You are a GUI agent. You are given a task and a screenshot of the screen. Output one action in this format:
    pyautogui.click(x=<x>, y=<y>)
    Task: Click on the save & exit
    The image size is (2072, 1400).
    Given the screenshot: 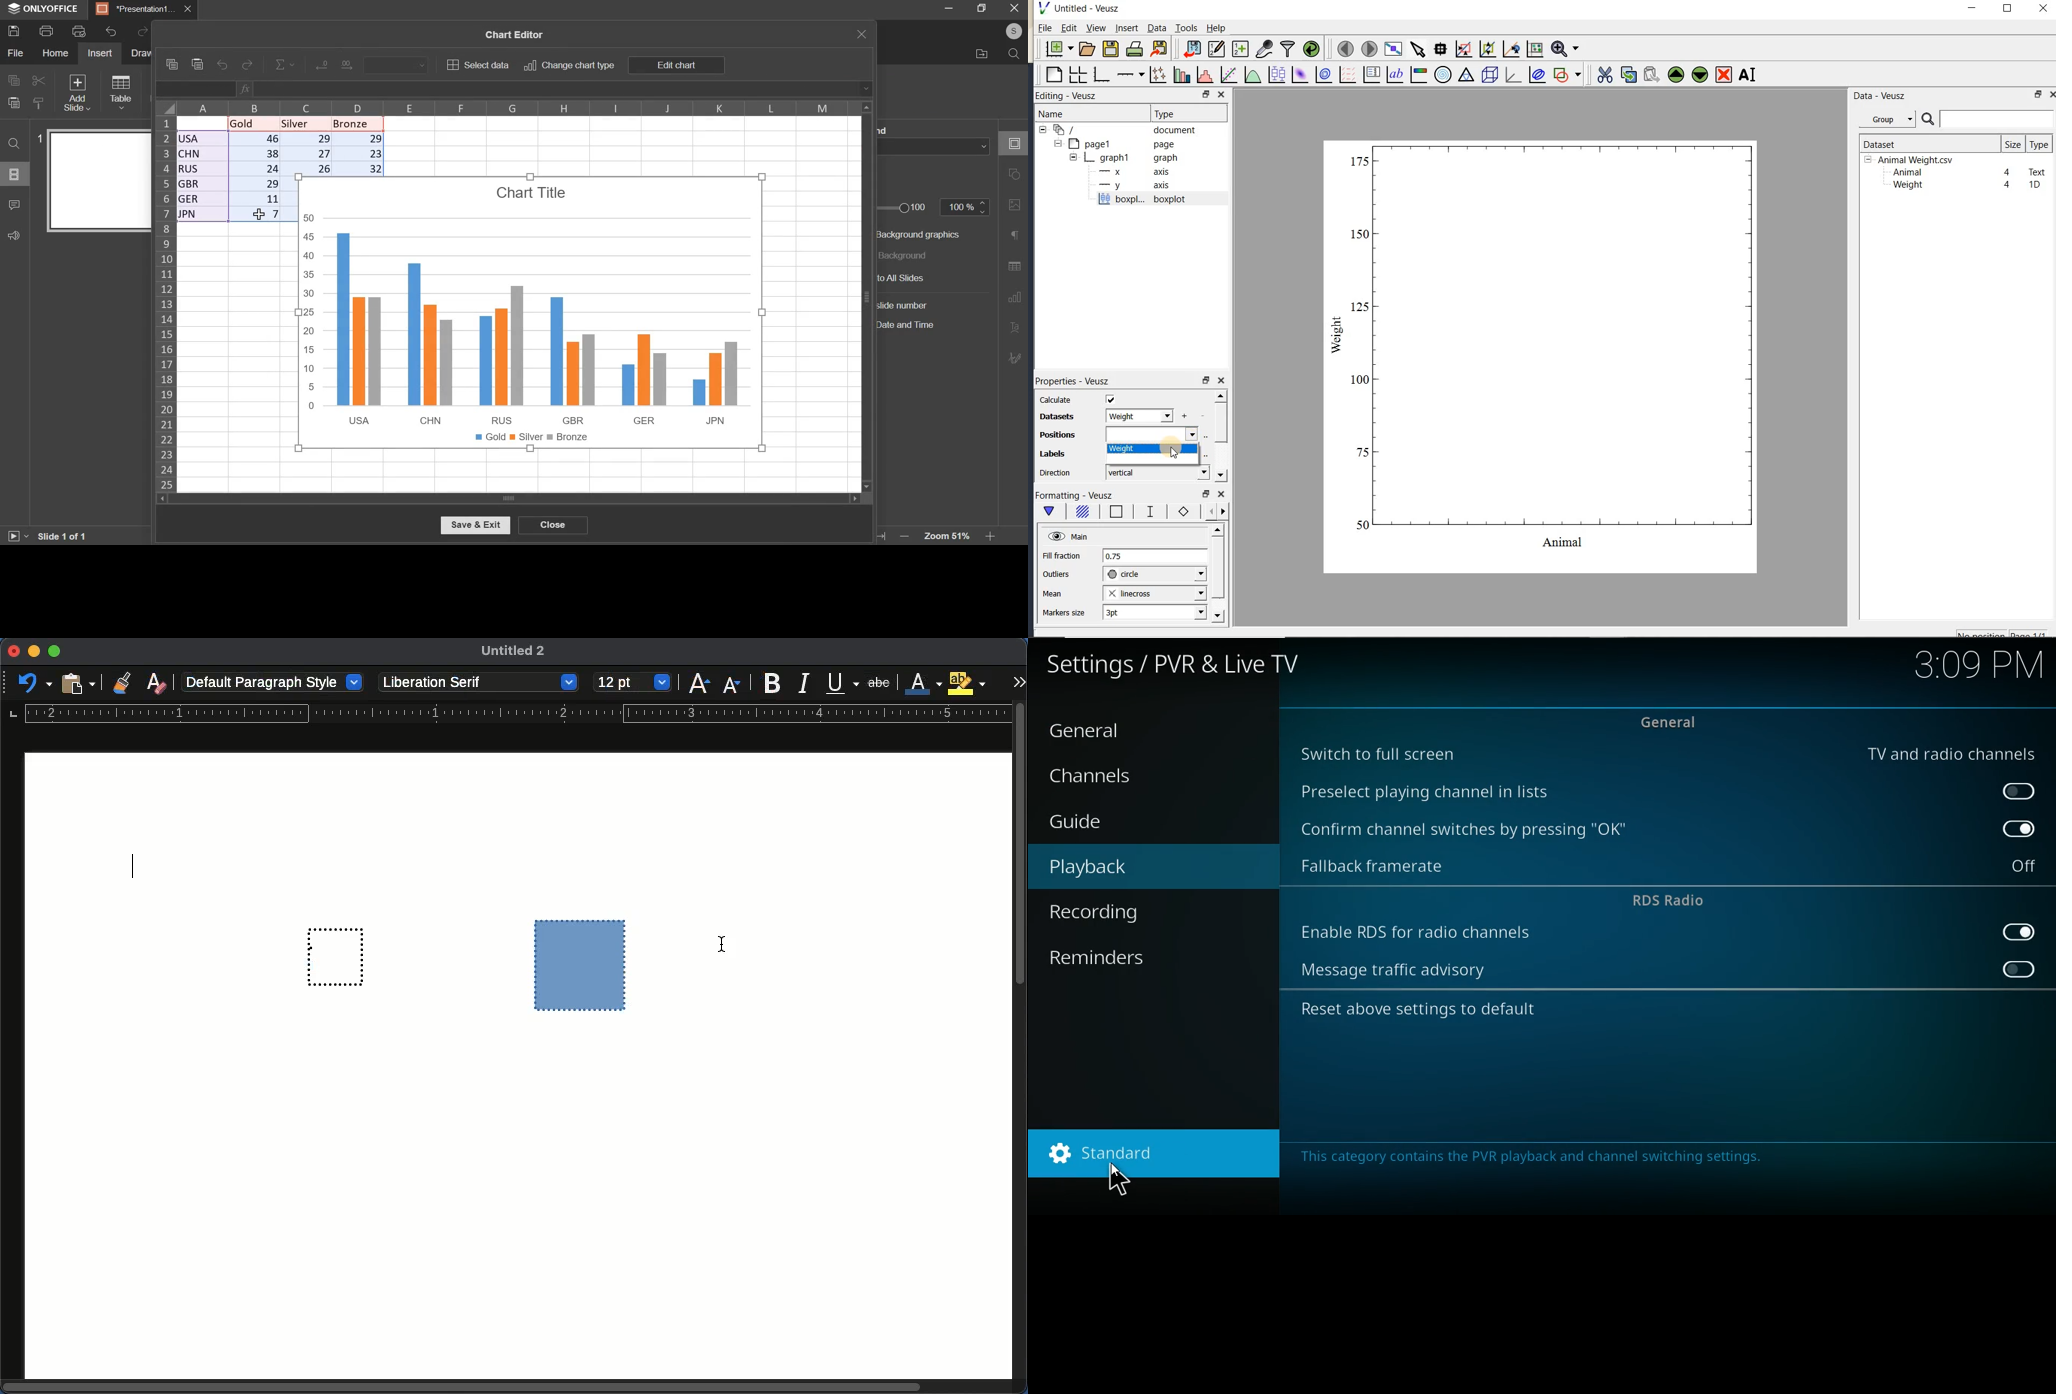 What is the action you would take?
    pyautogui.click(x=475, y=525)
    